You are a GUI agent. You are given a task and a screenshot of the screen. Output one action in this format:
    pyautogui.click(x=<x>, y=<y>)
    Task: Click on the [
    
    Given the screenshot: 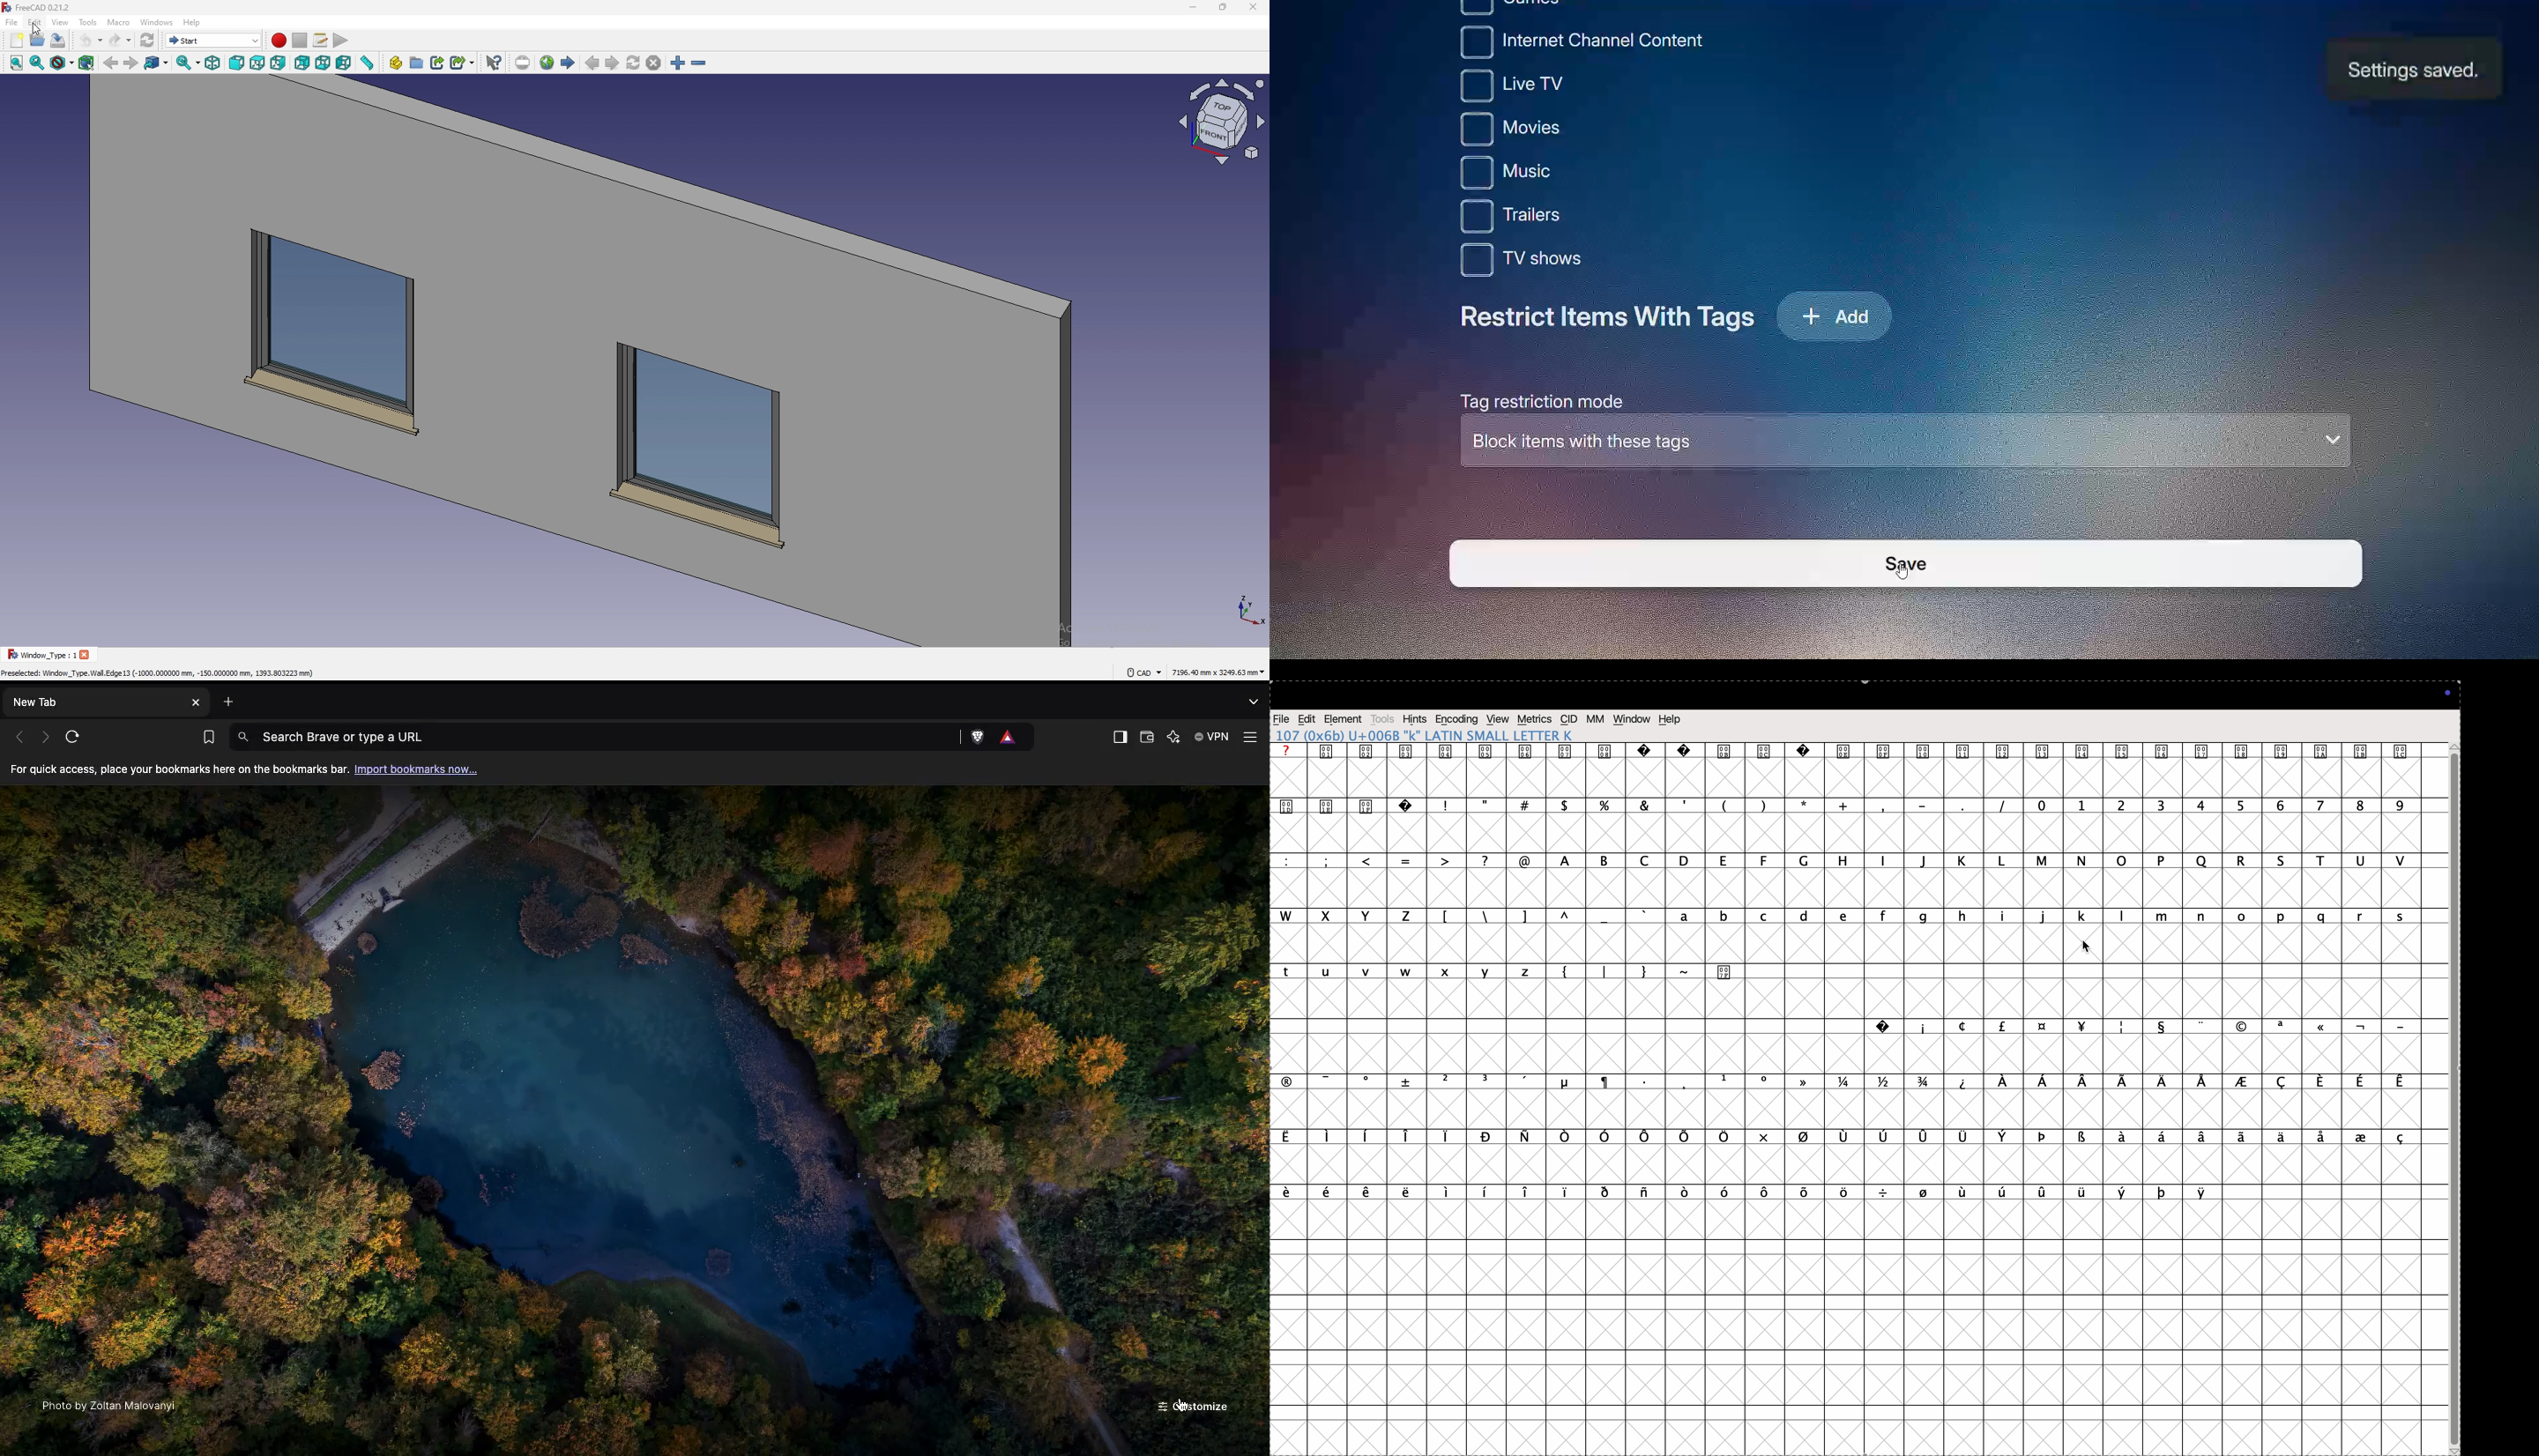 What is the action you would take?
    pyautogui.click(x=1445, y=918)
    